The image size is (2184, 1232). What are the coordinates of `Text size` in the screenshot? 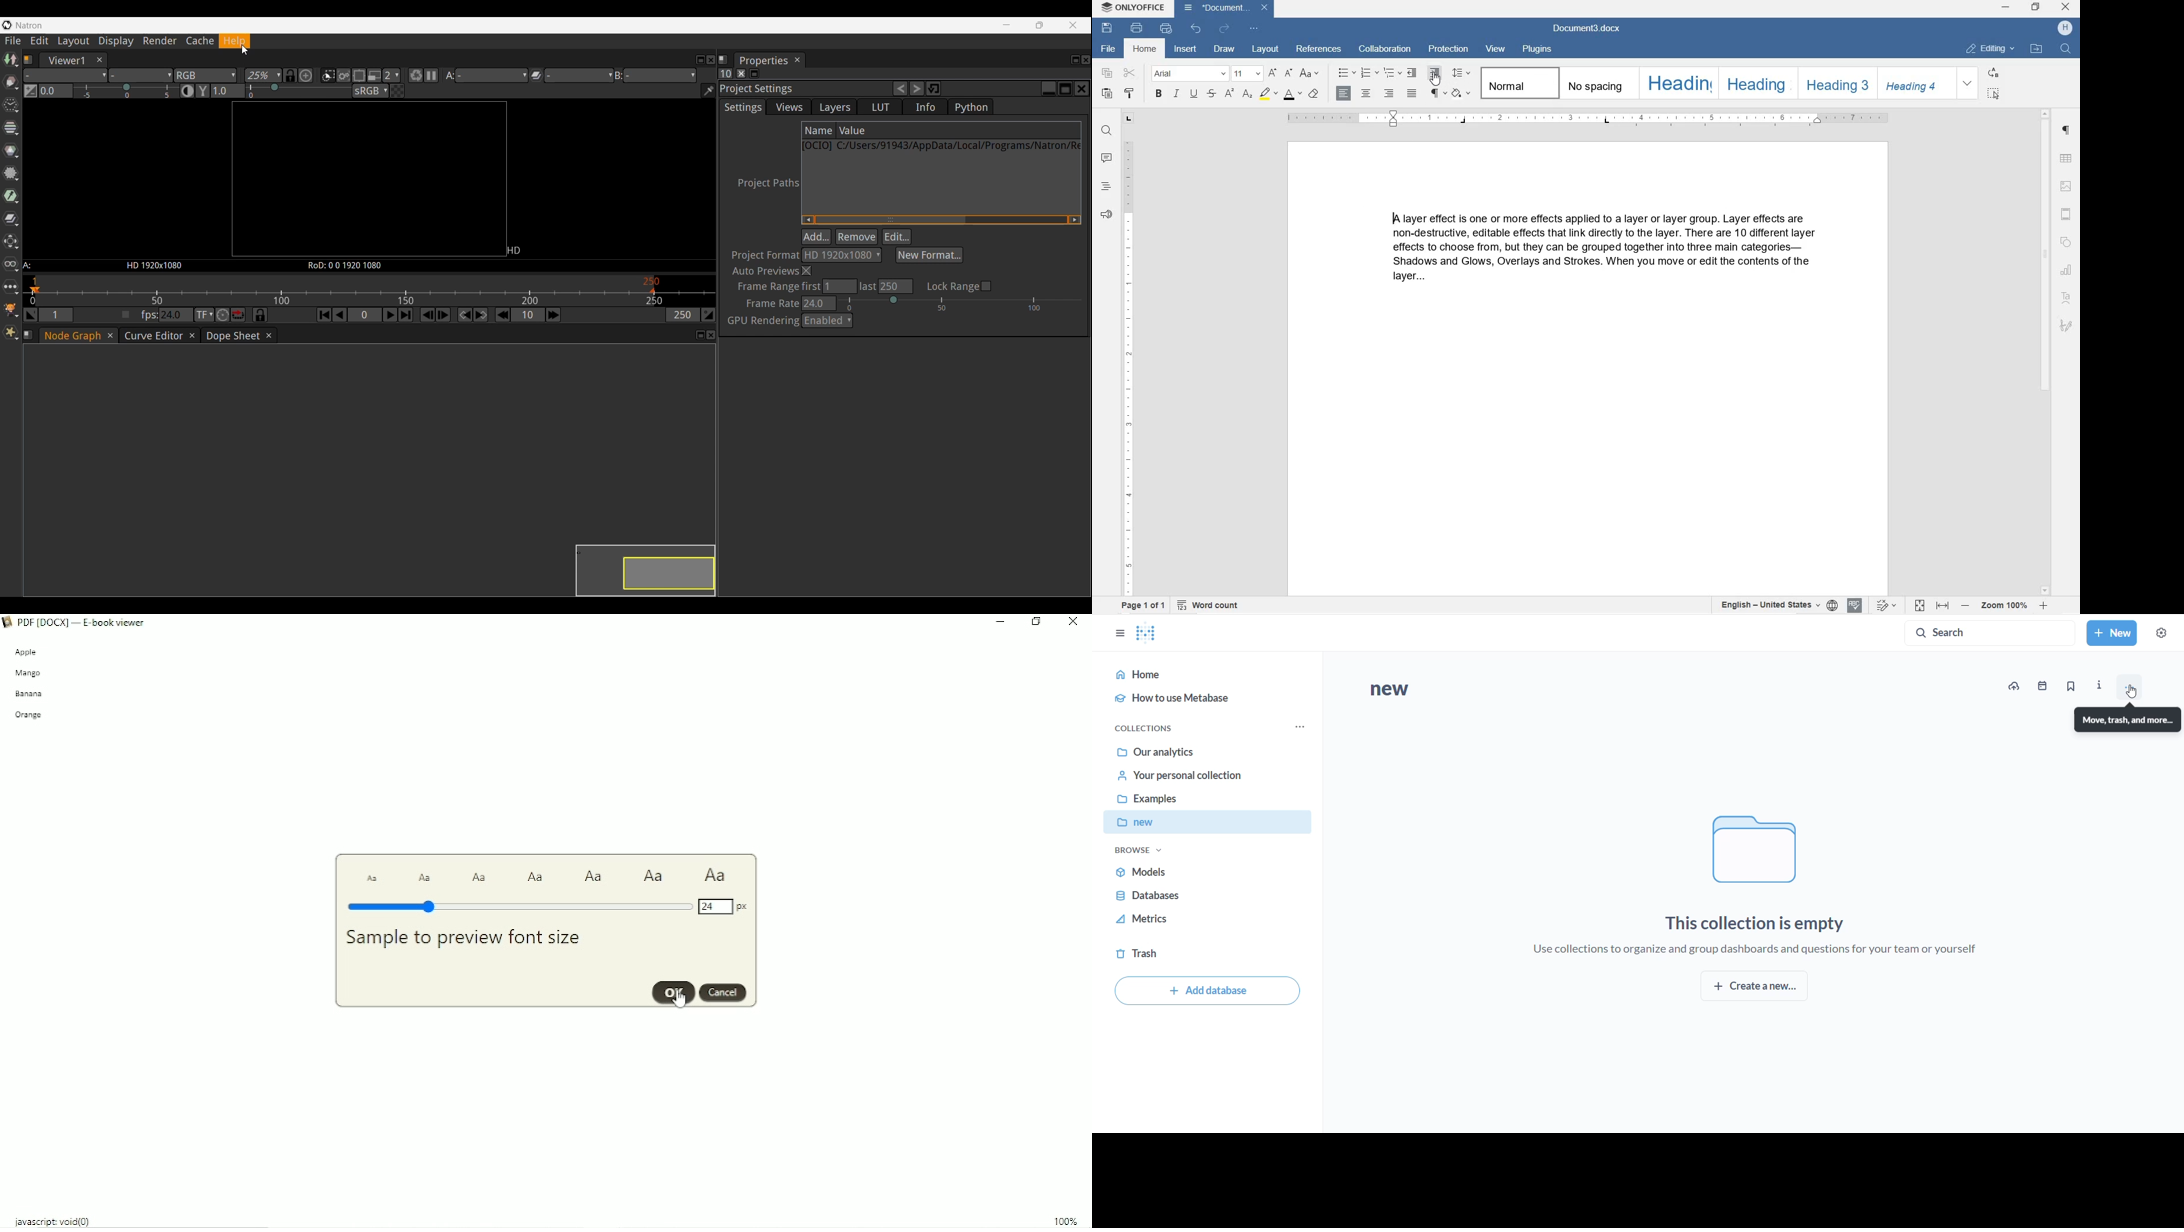 It's located at (372, 878).